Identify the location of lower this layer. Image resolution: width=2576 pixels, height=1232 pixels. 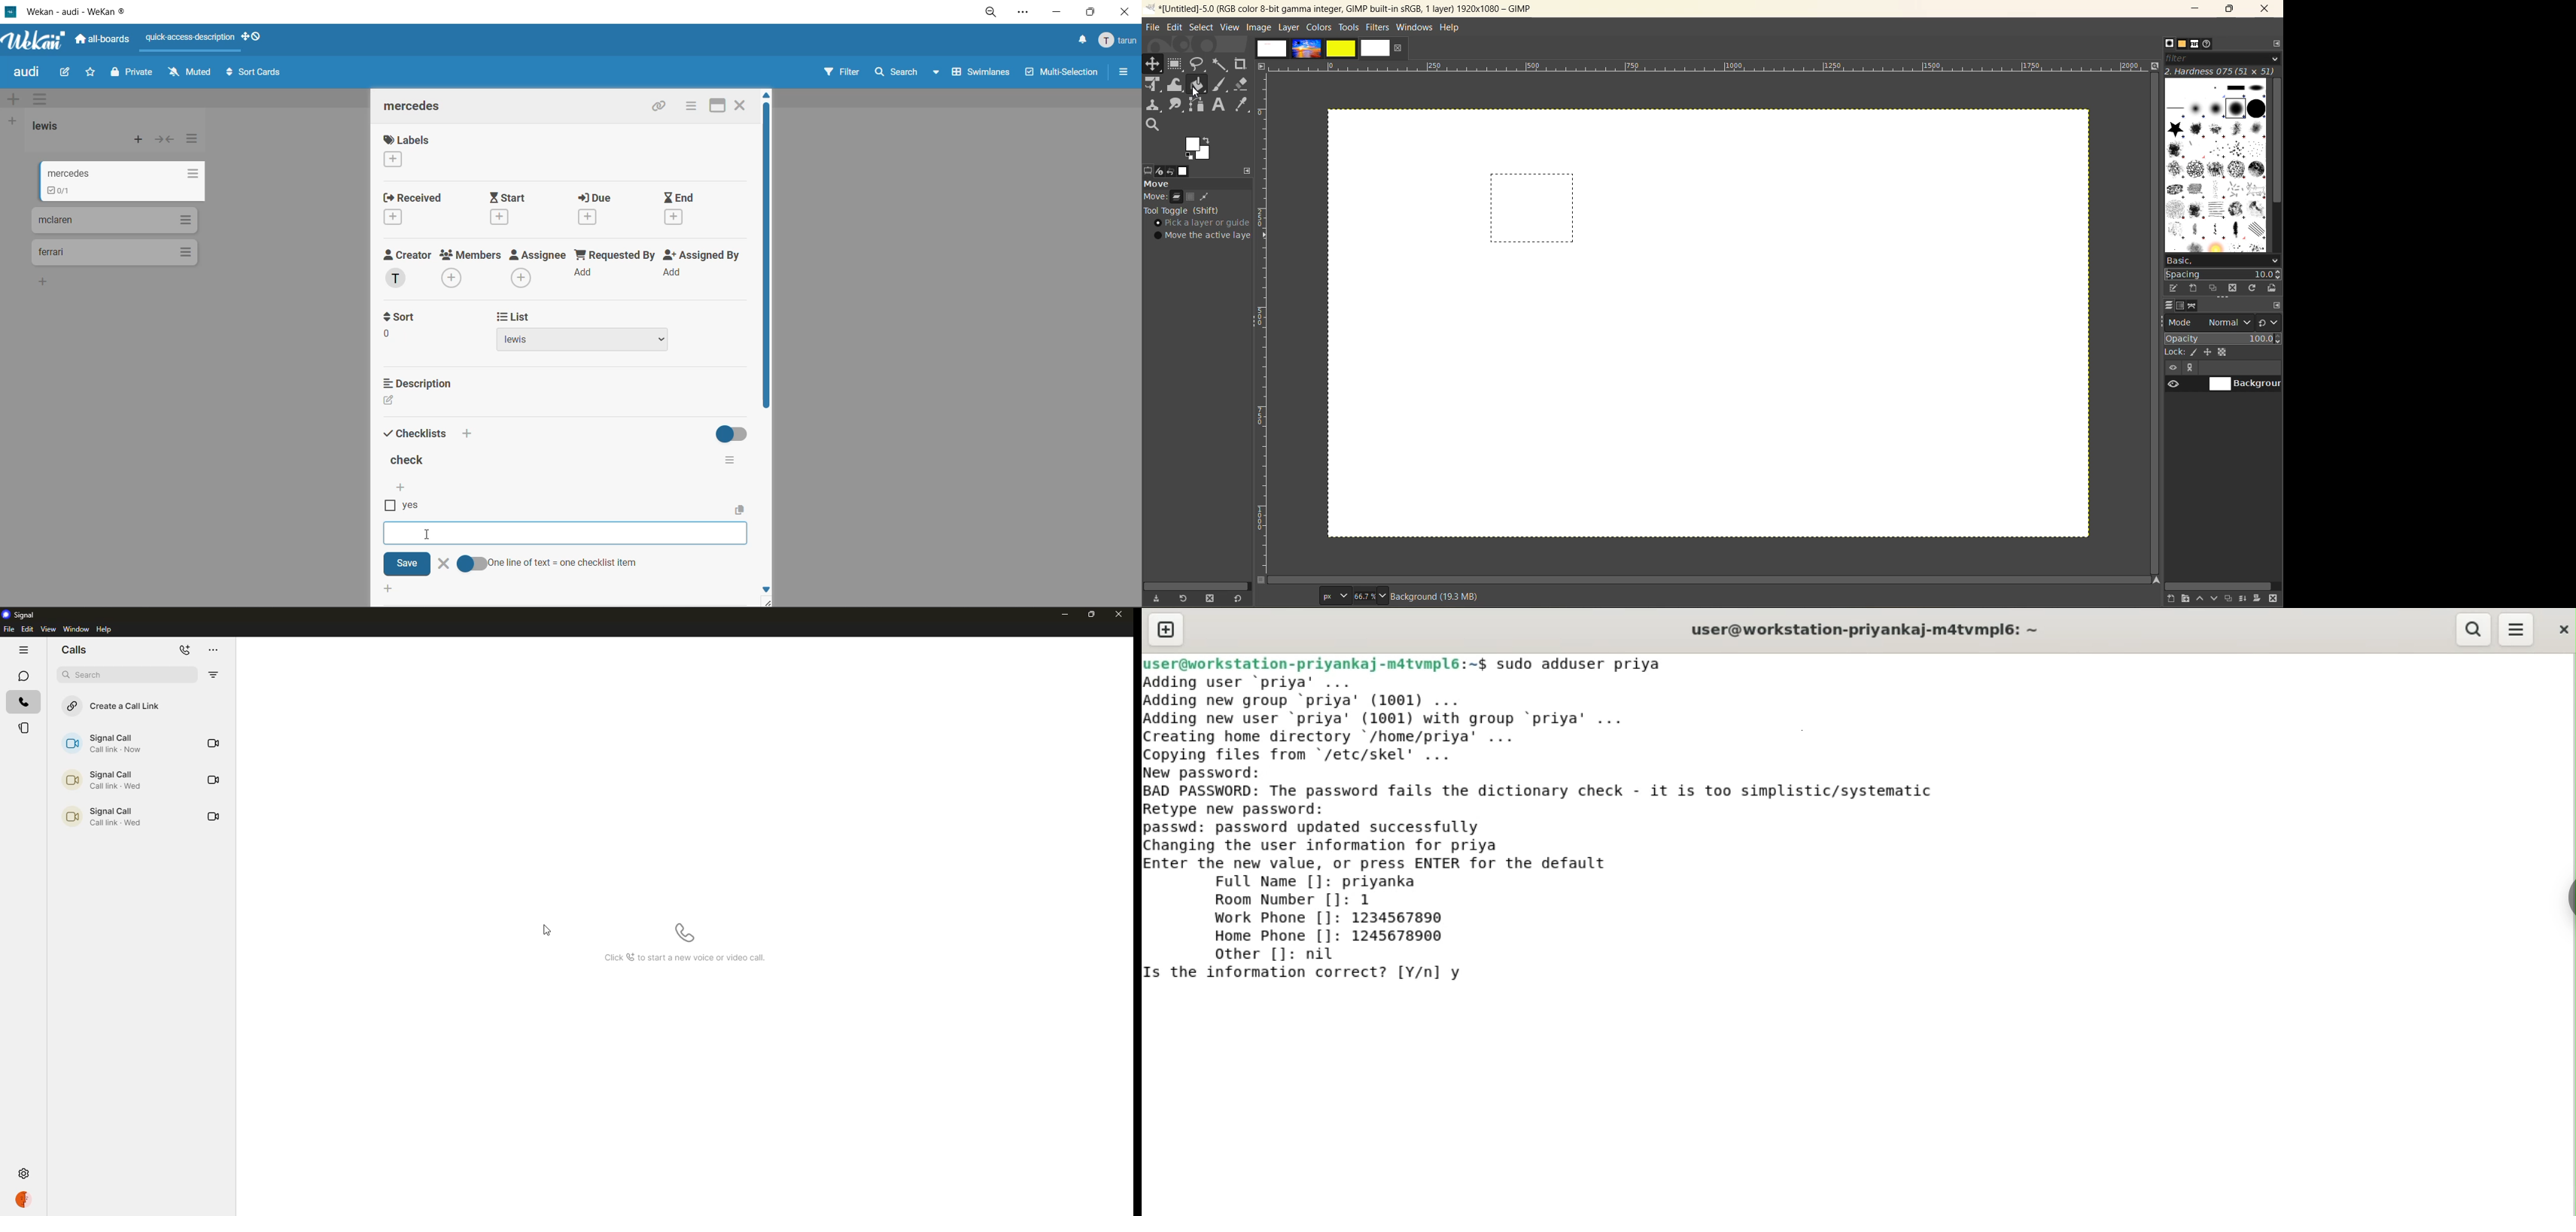
(2217, 599).